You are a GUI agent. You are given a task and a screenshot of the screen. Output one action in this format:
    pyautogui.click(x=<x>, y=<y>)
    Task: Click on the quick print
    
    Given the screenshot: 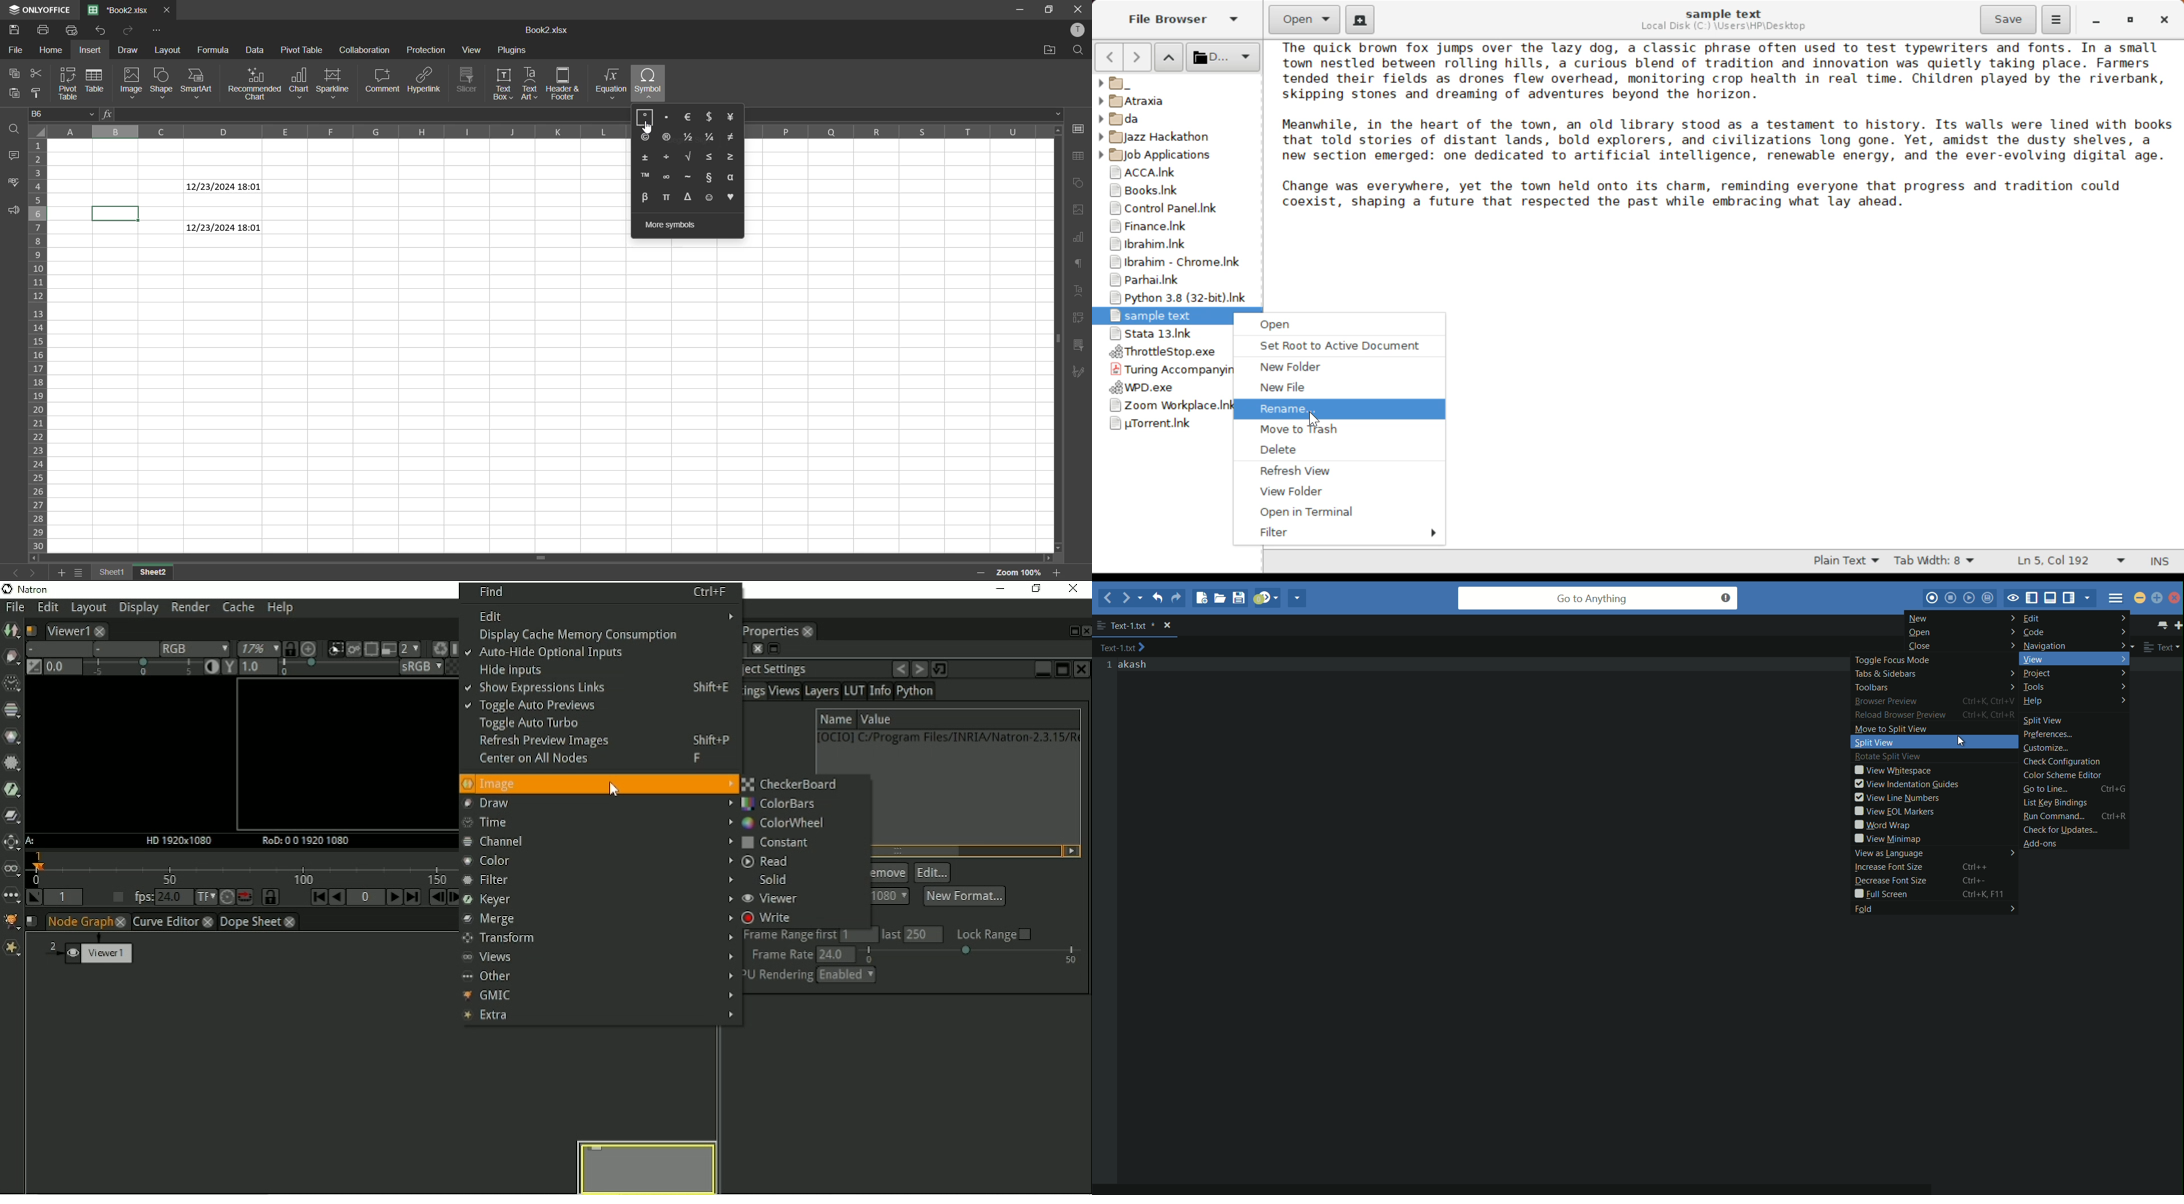 What is the action you would take?
    pyautogui.click(x=75, y=30)
    